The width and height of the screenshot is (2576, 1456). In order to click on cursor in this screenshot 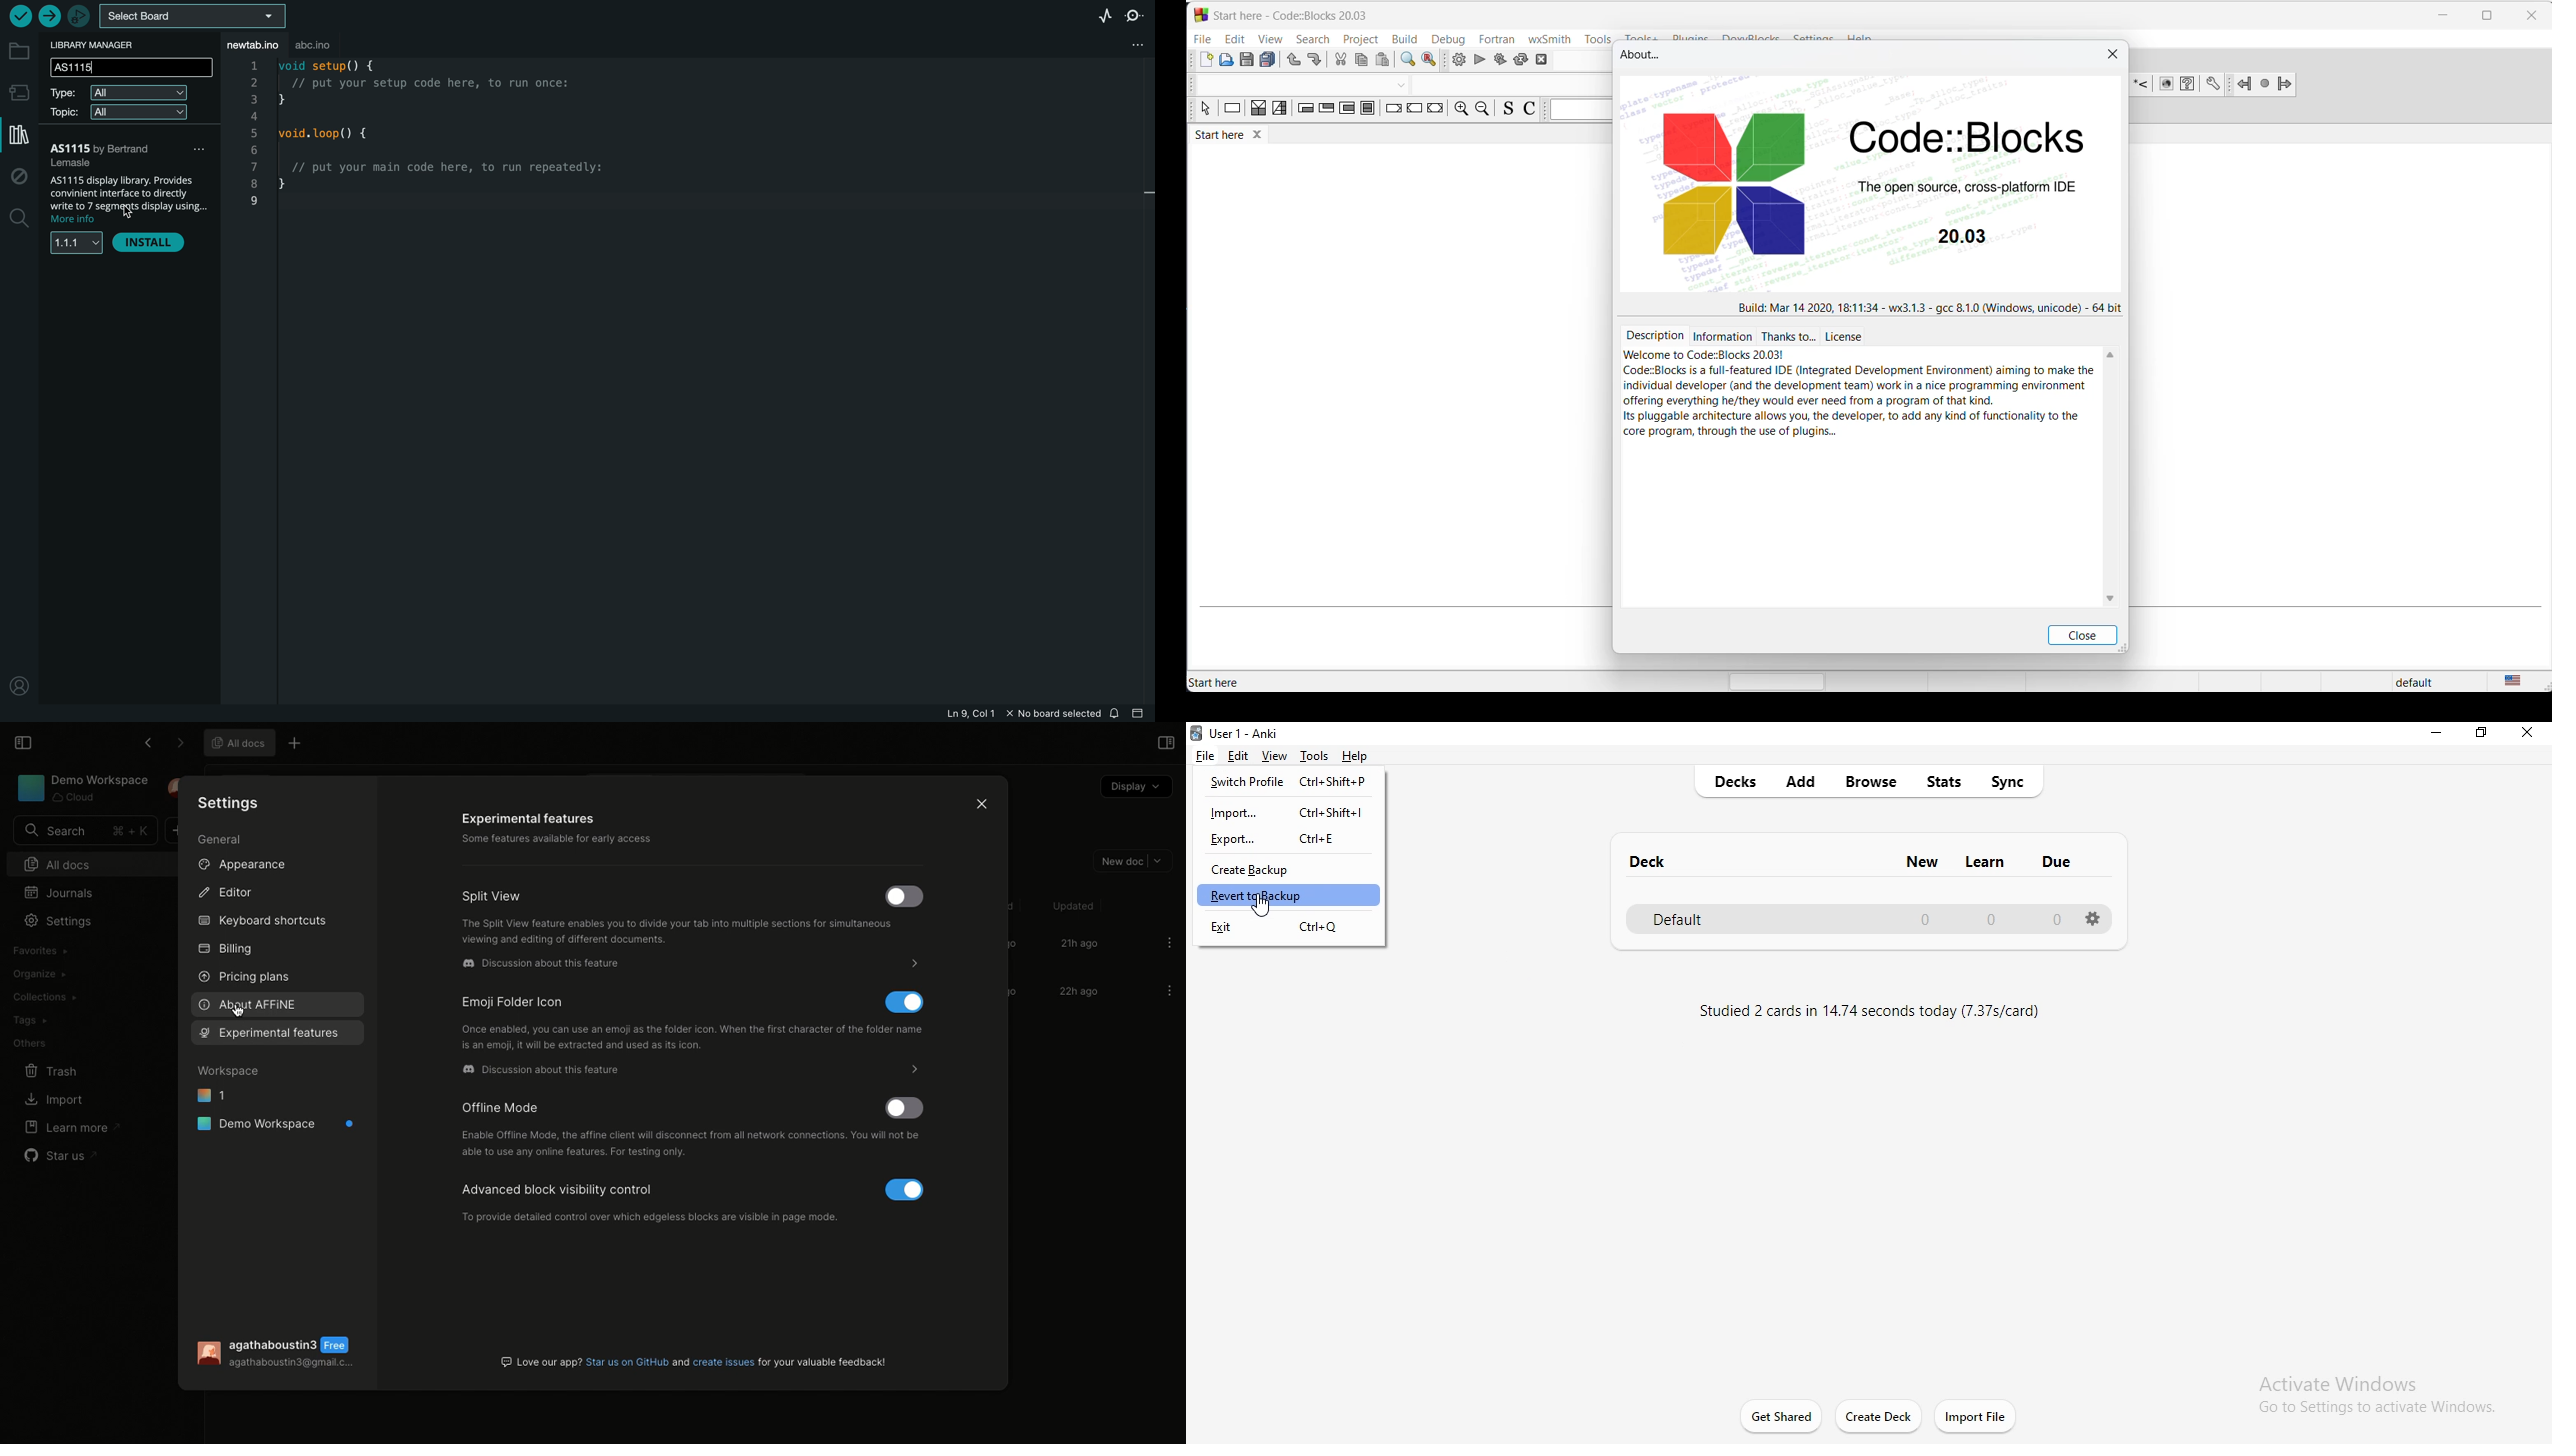, I will do `click(1261, 911)`.